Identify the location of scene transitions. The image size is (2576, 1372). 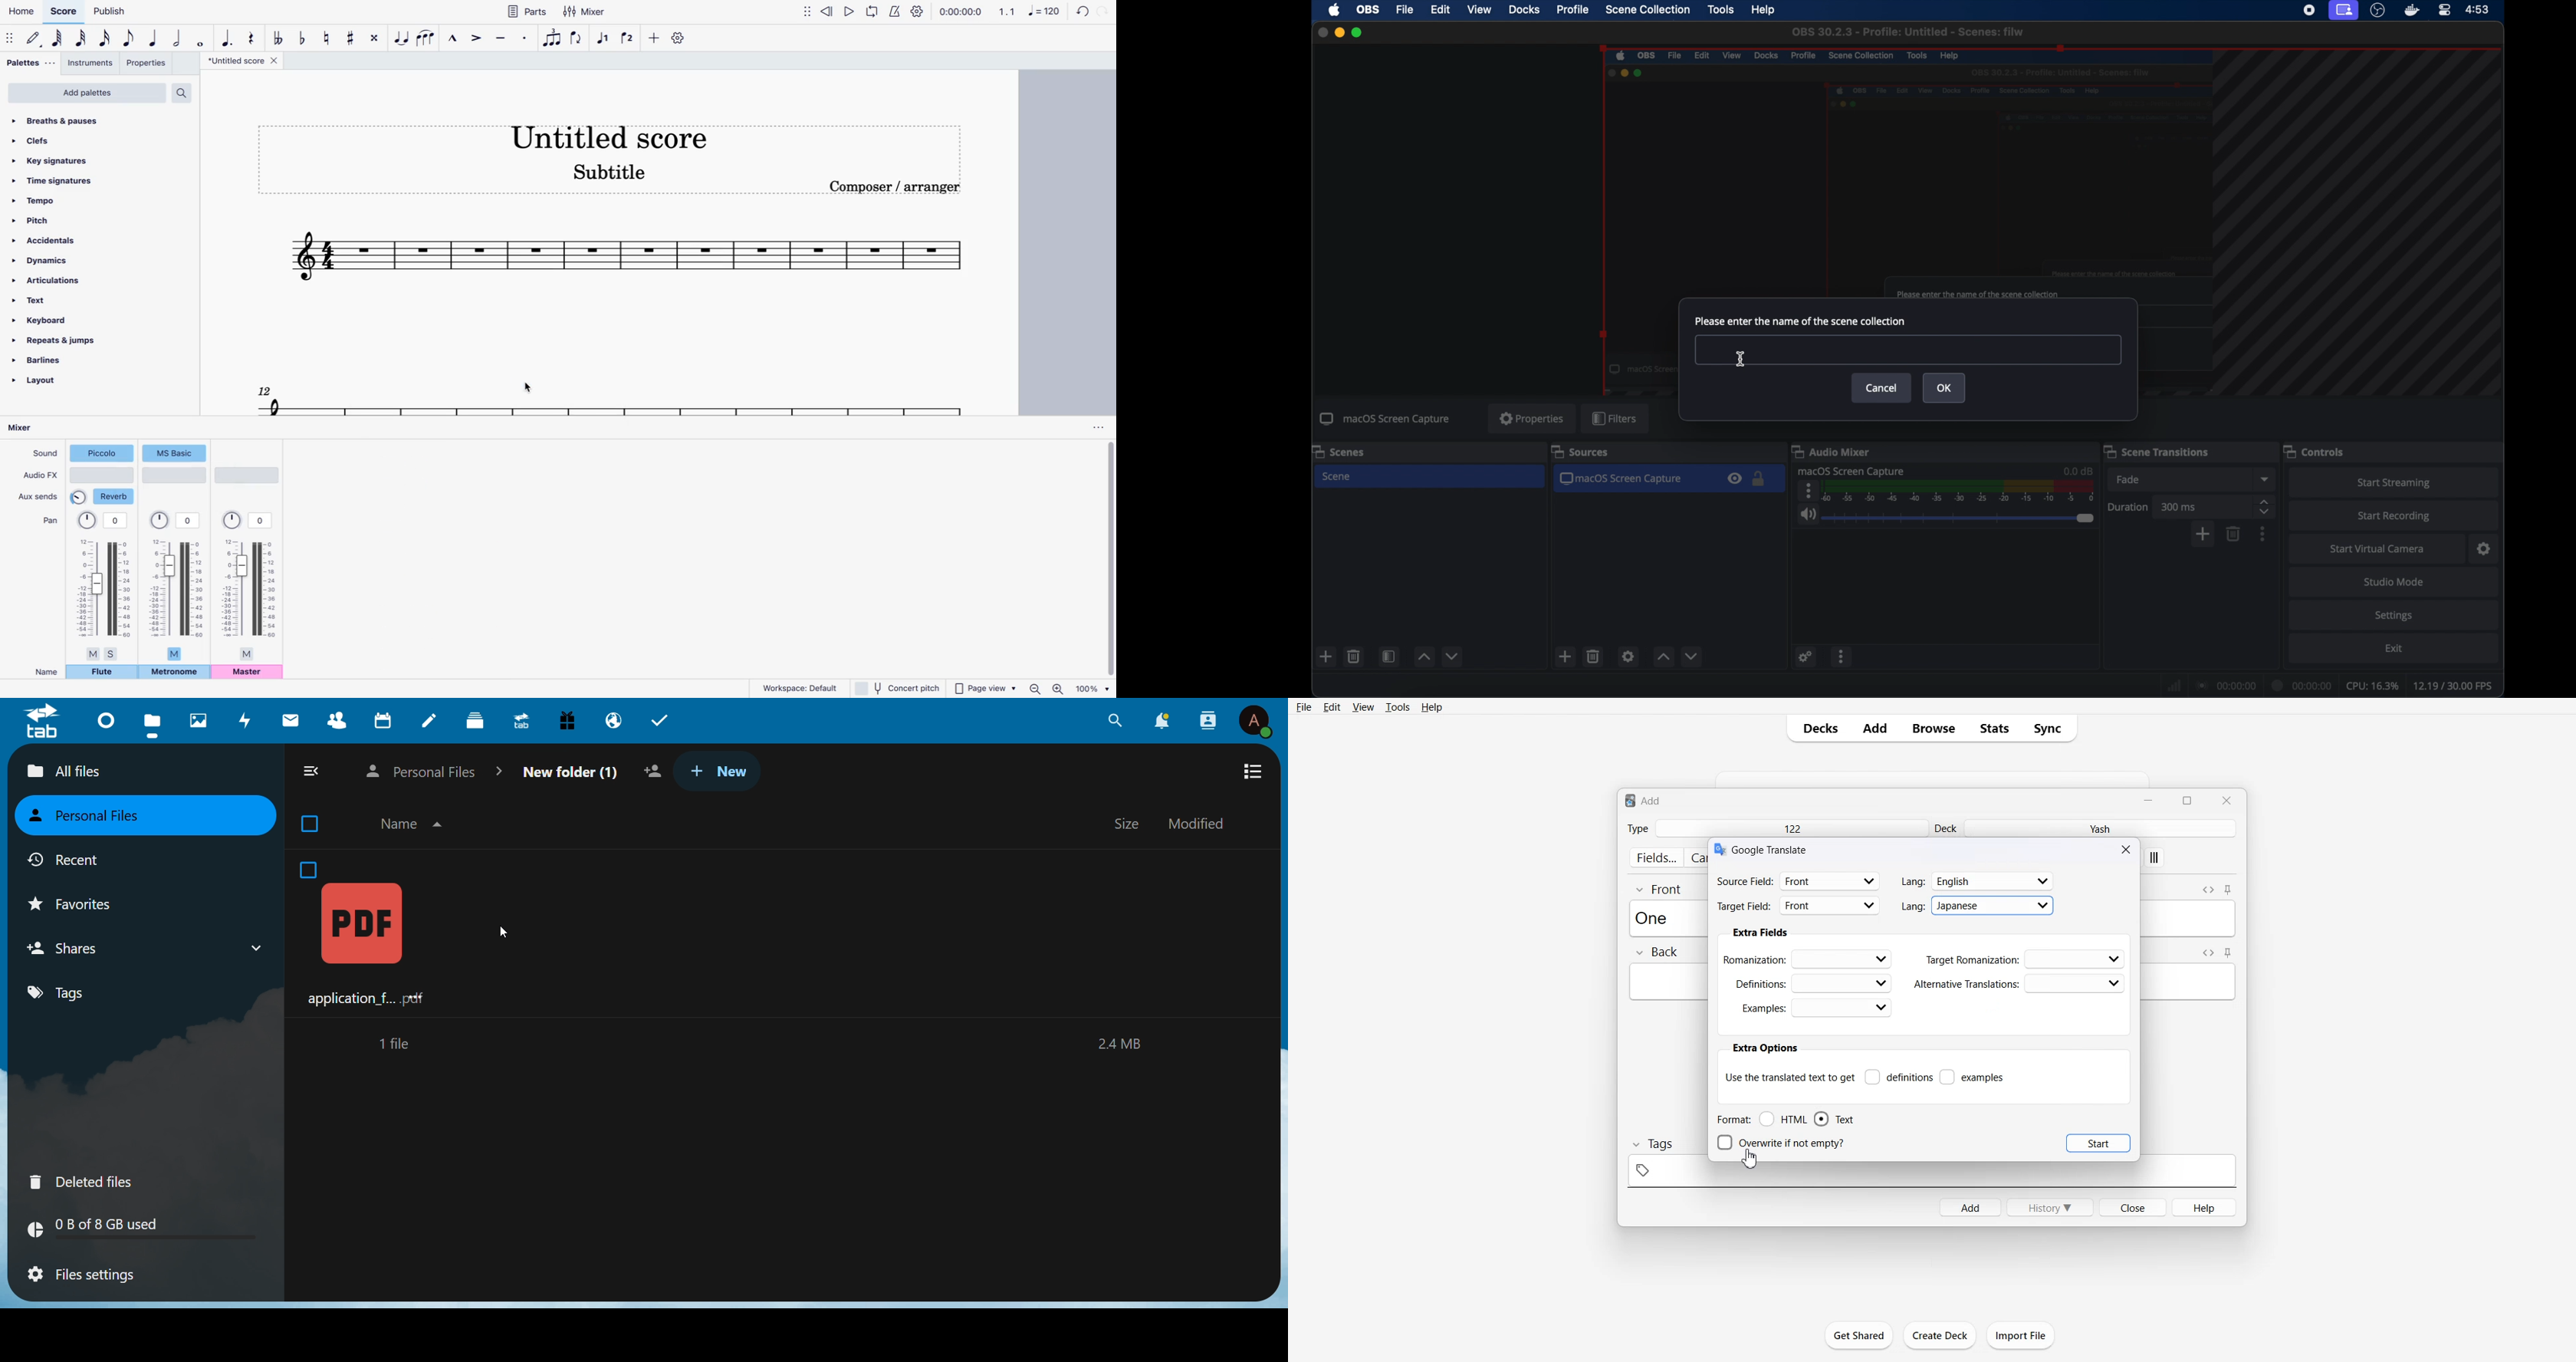
(2157, 451).